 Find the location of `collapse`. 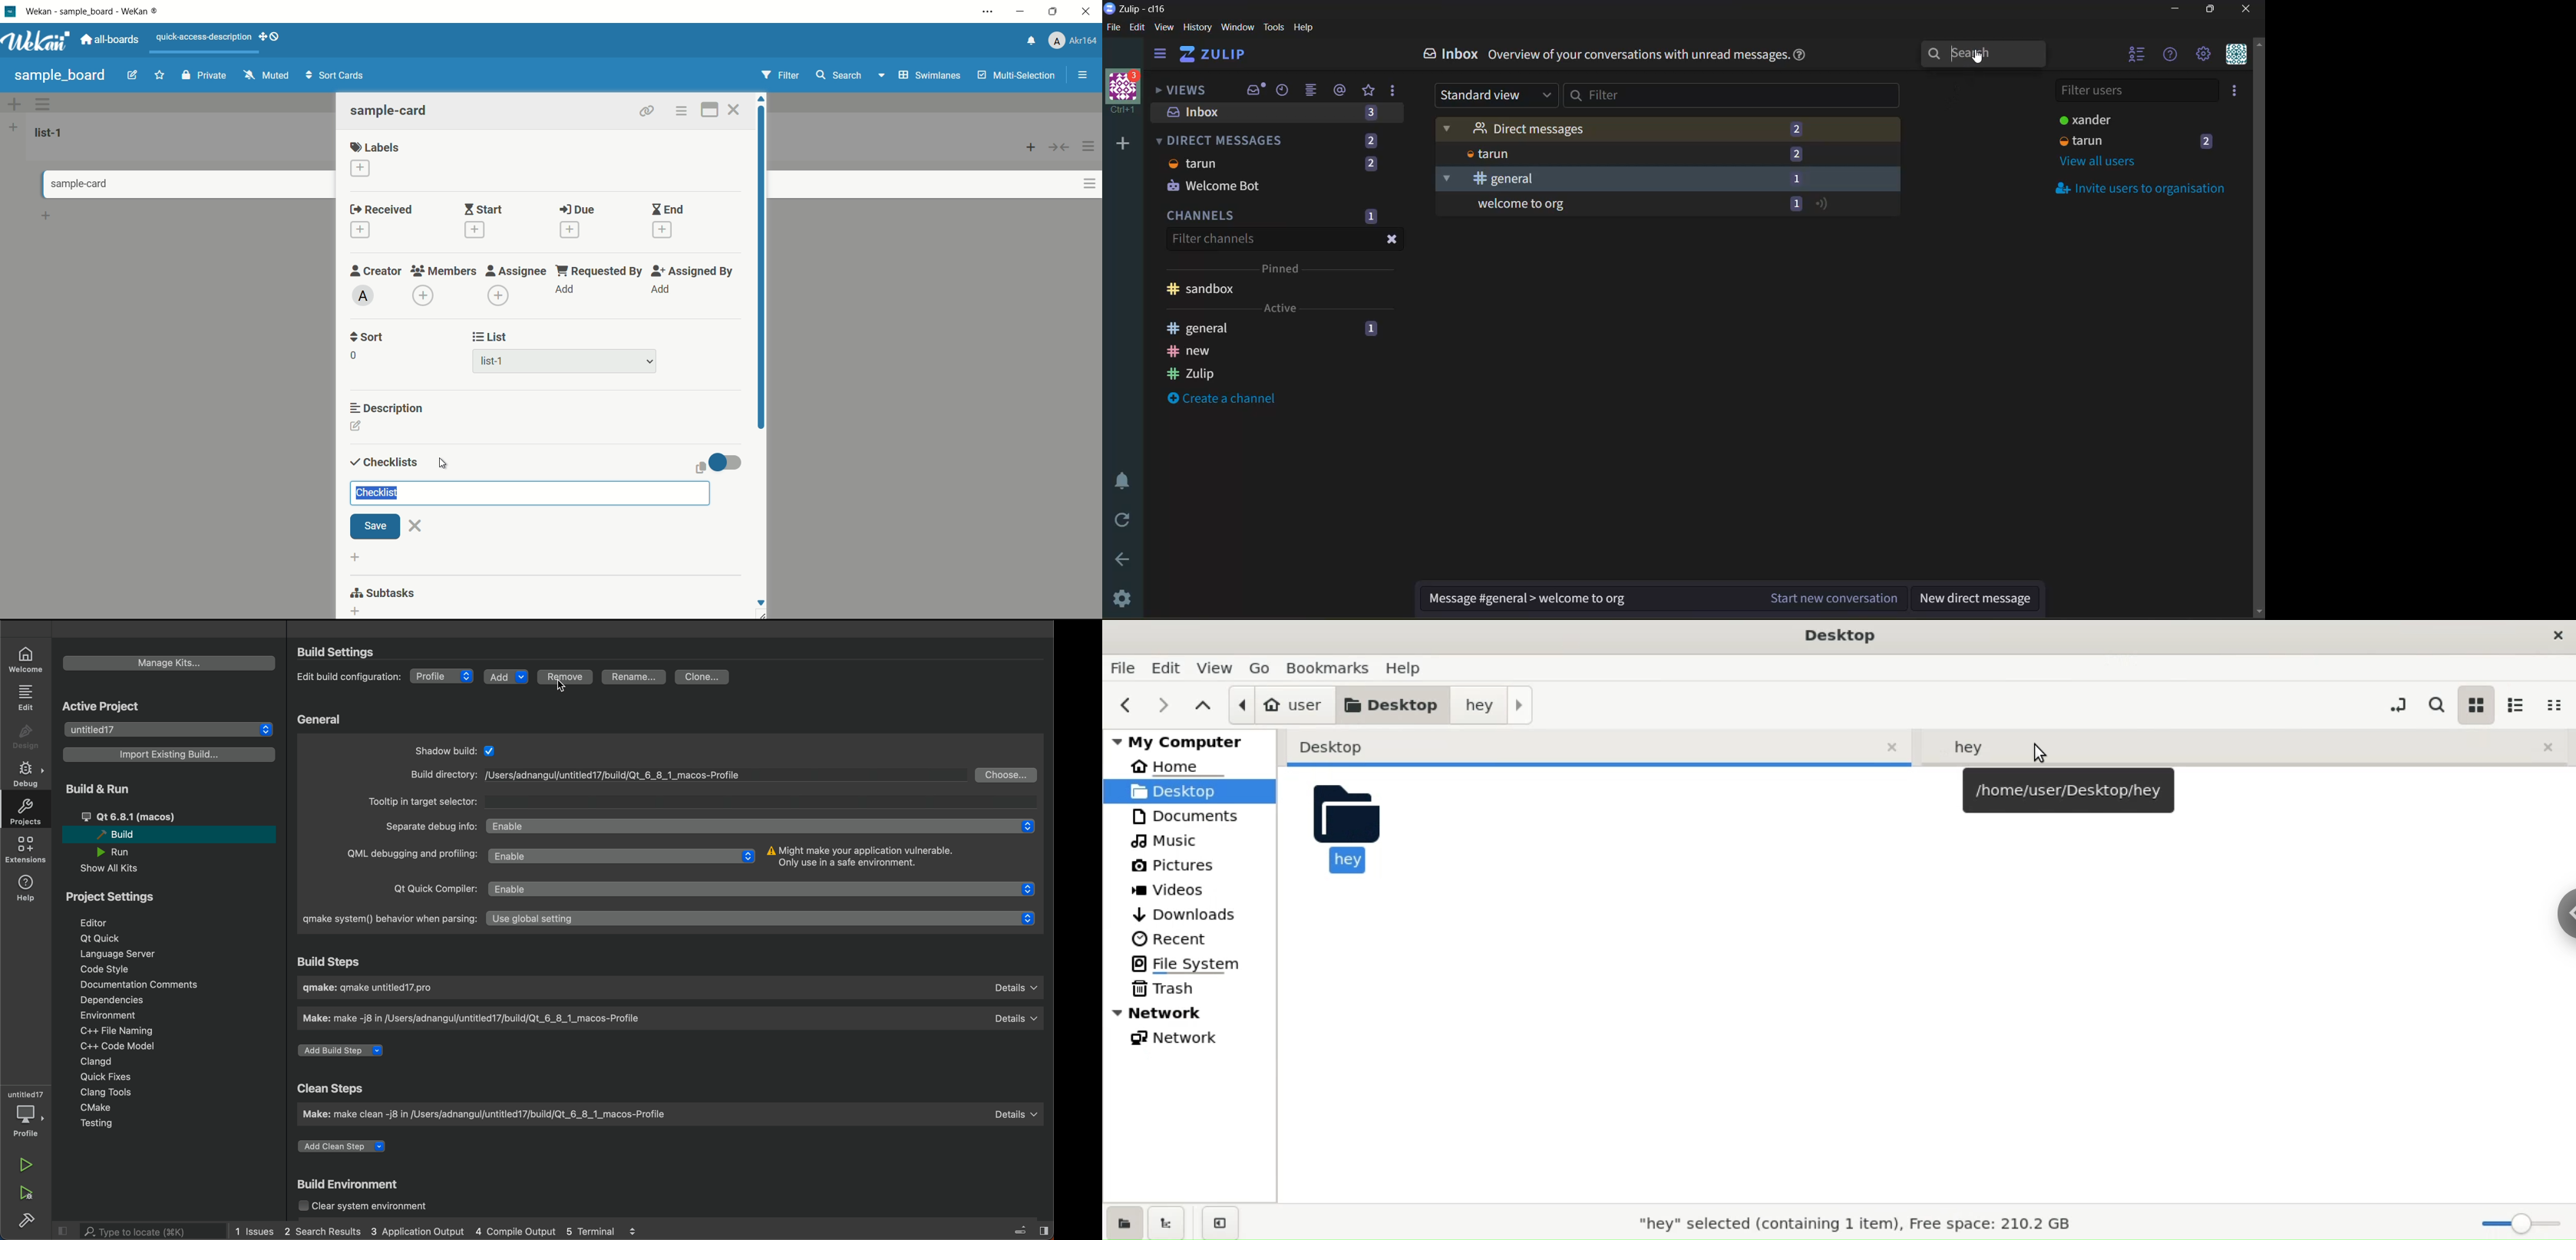

collapse is located at coordinates (1060, 147).